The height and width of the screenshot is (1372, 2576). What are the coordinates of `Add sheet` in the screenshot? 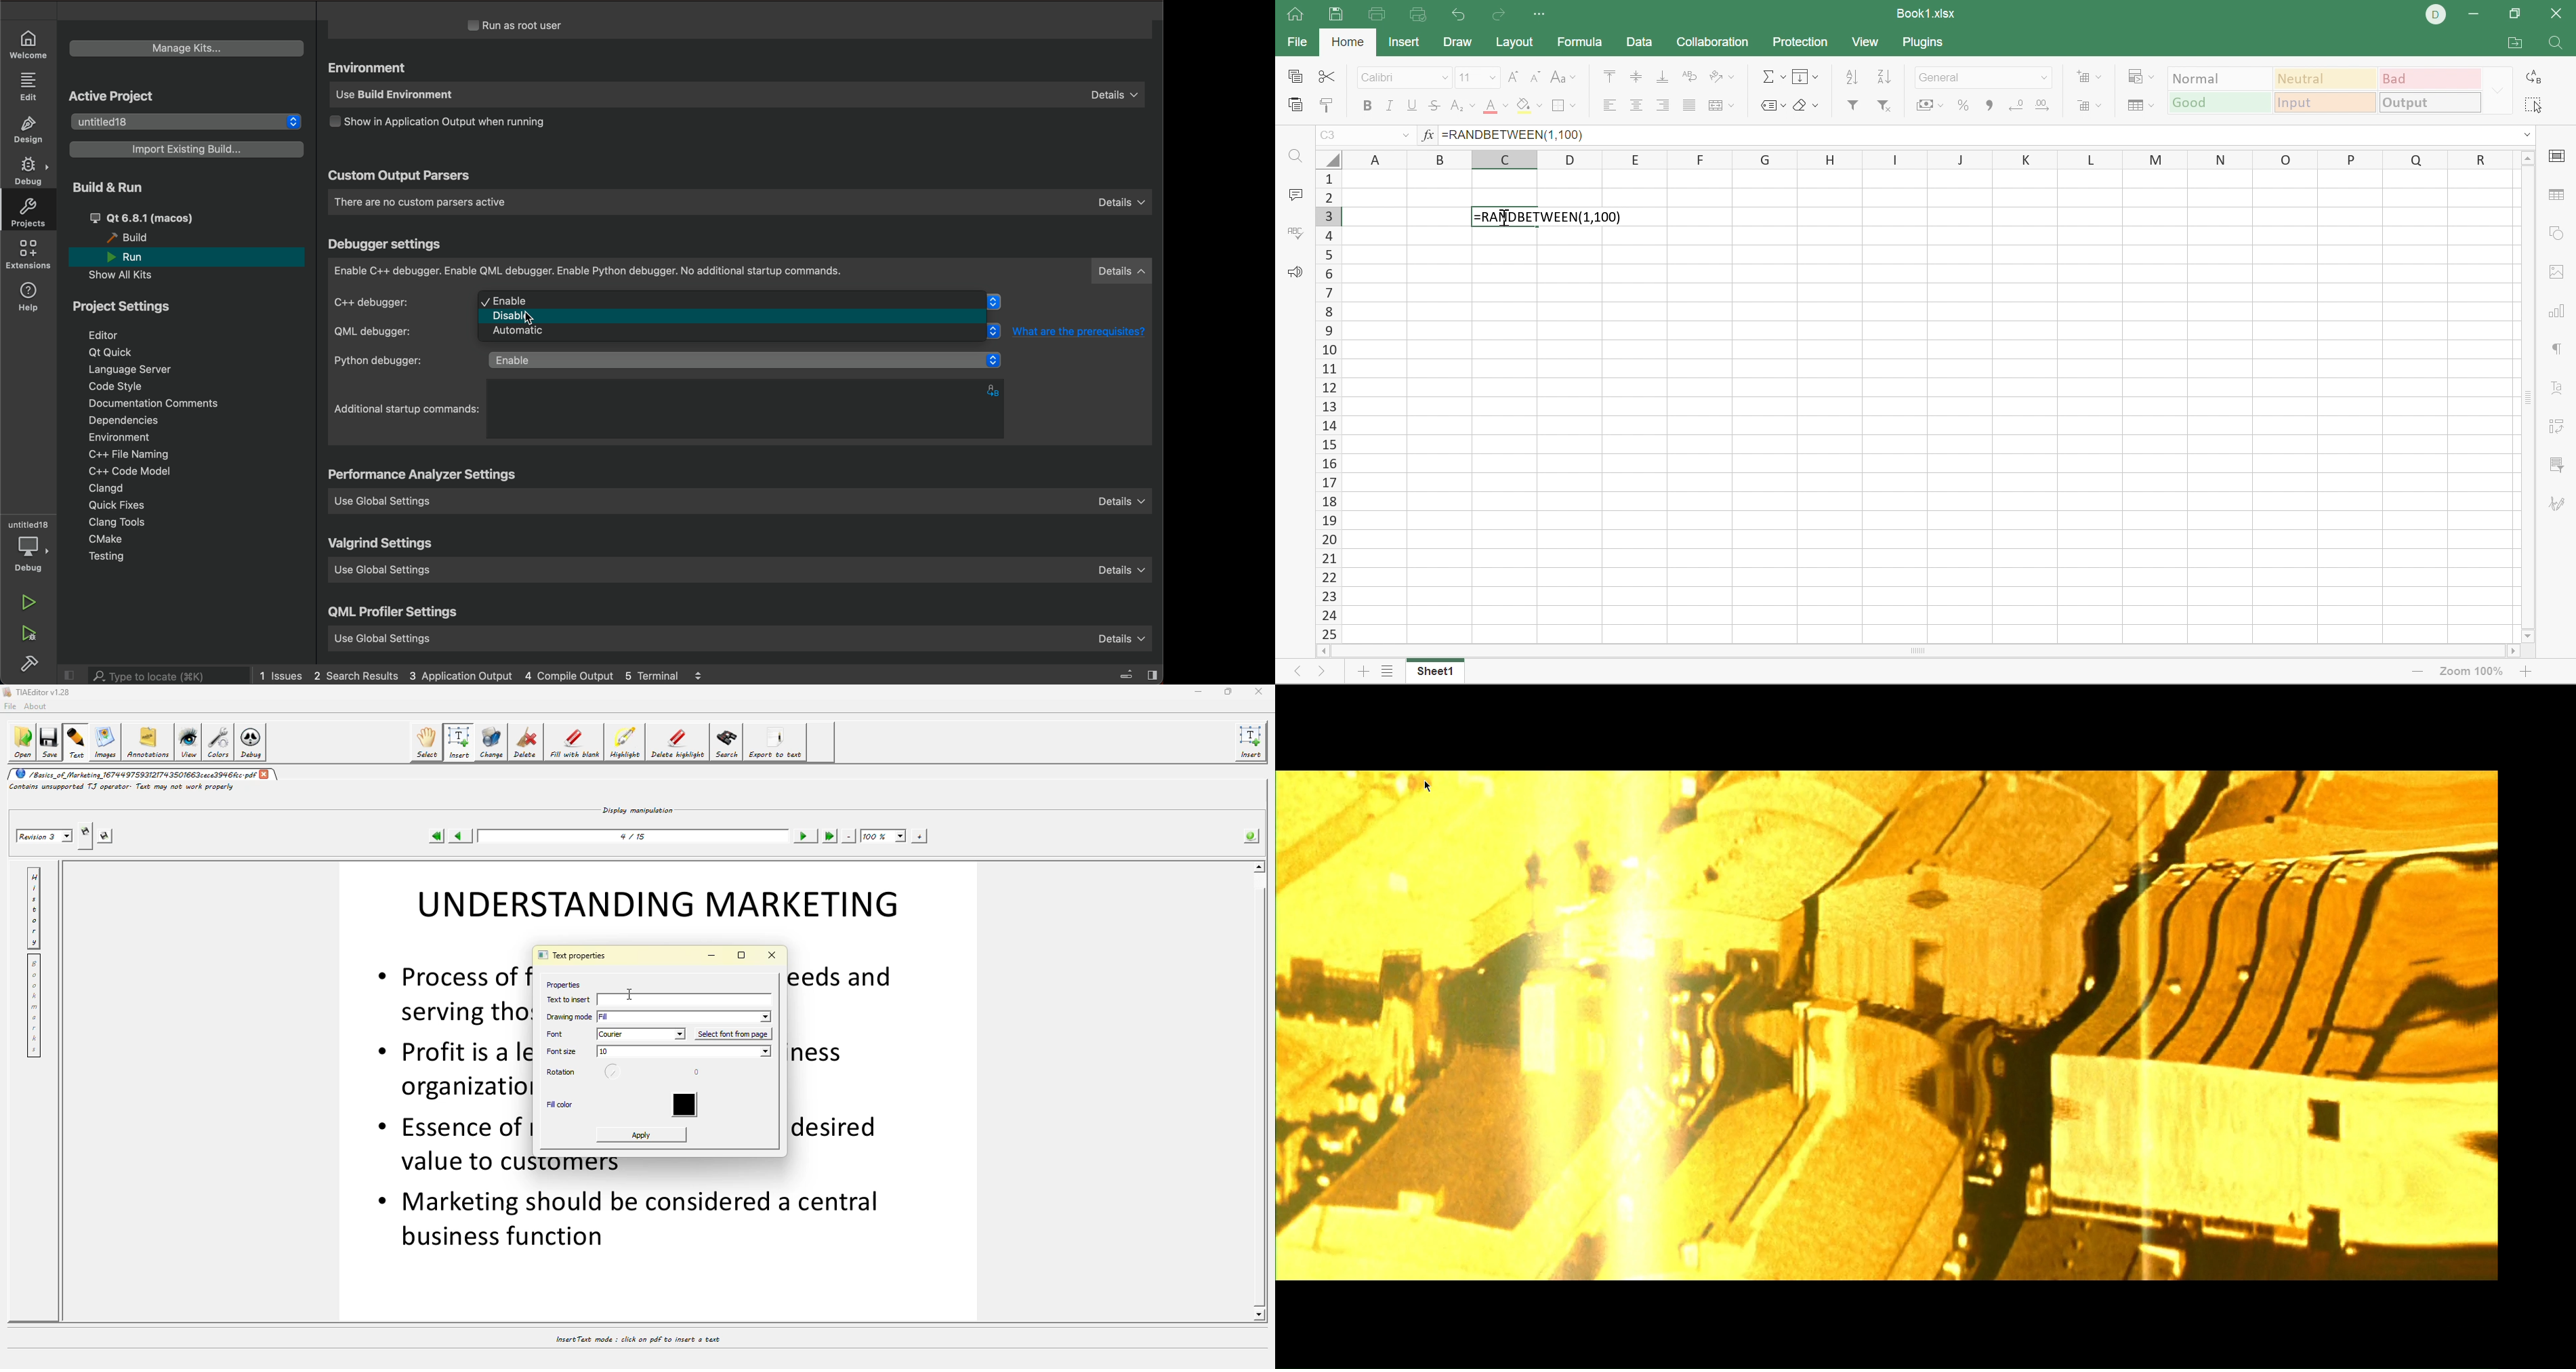 It's located at (1362, 672).